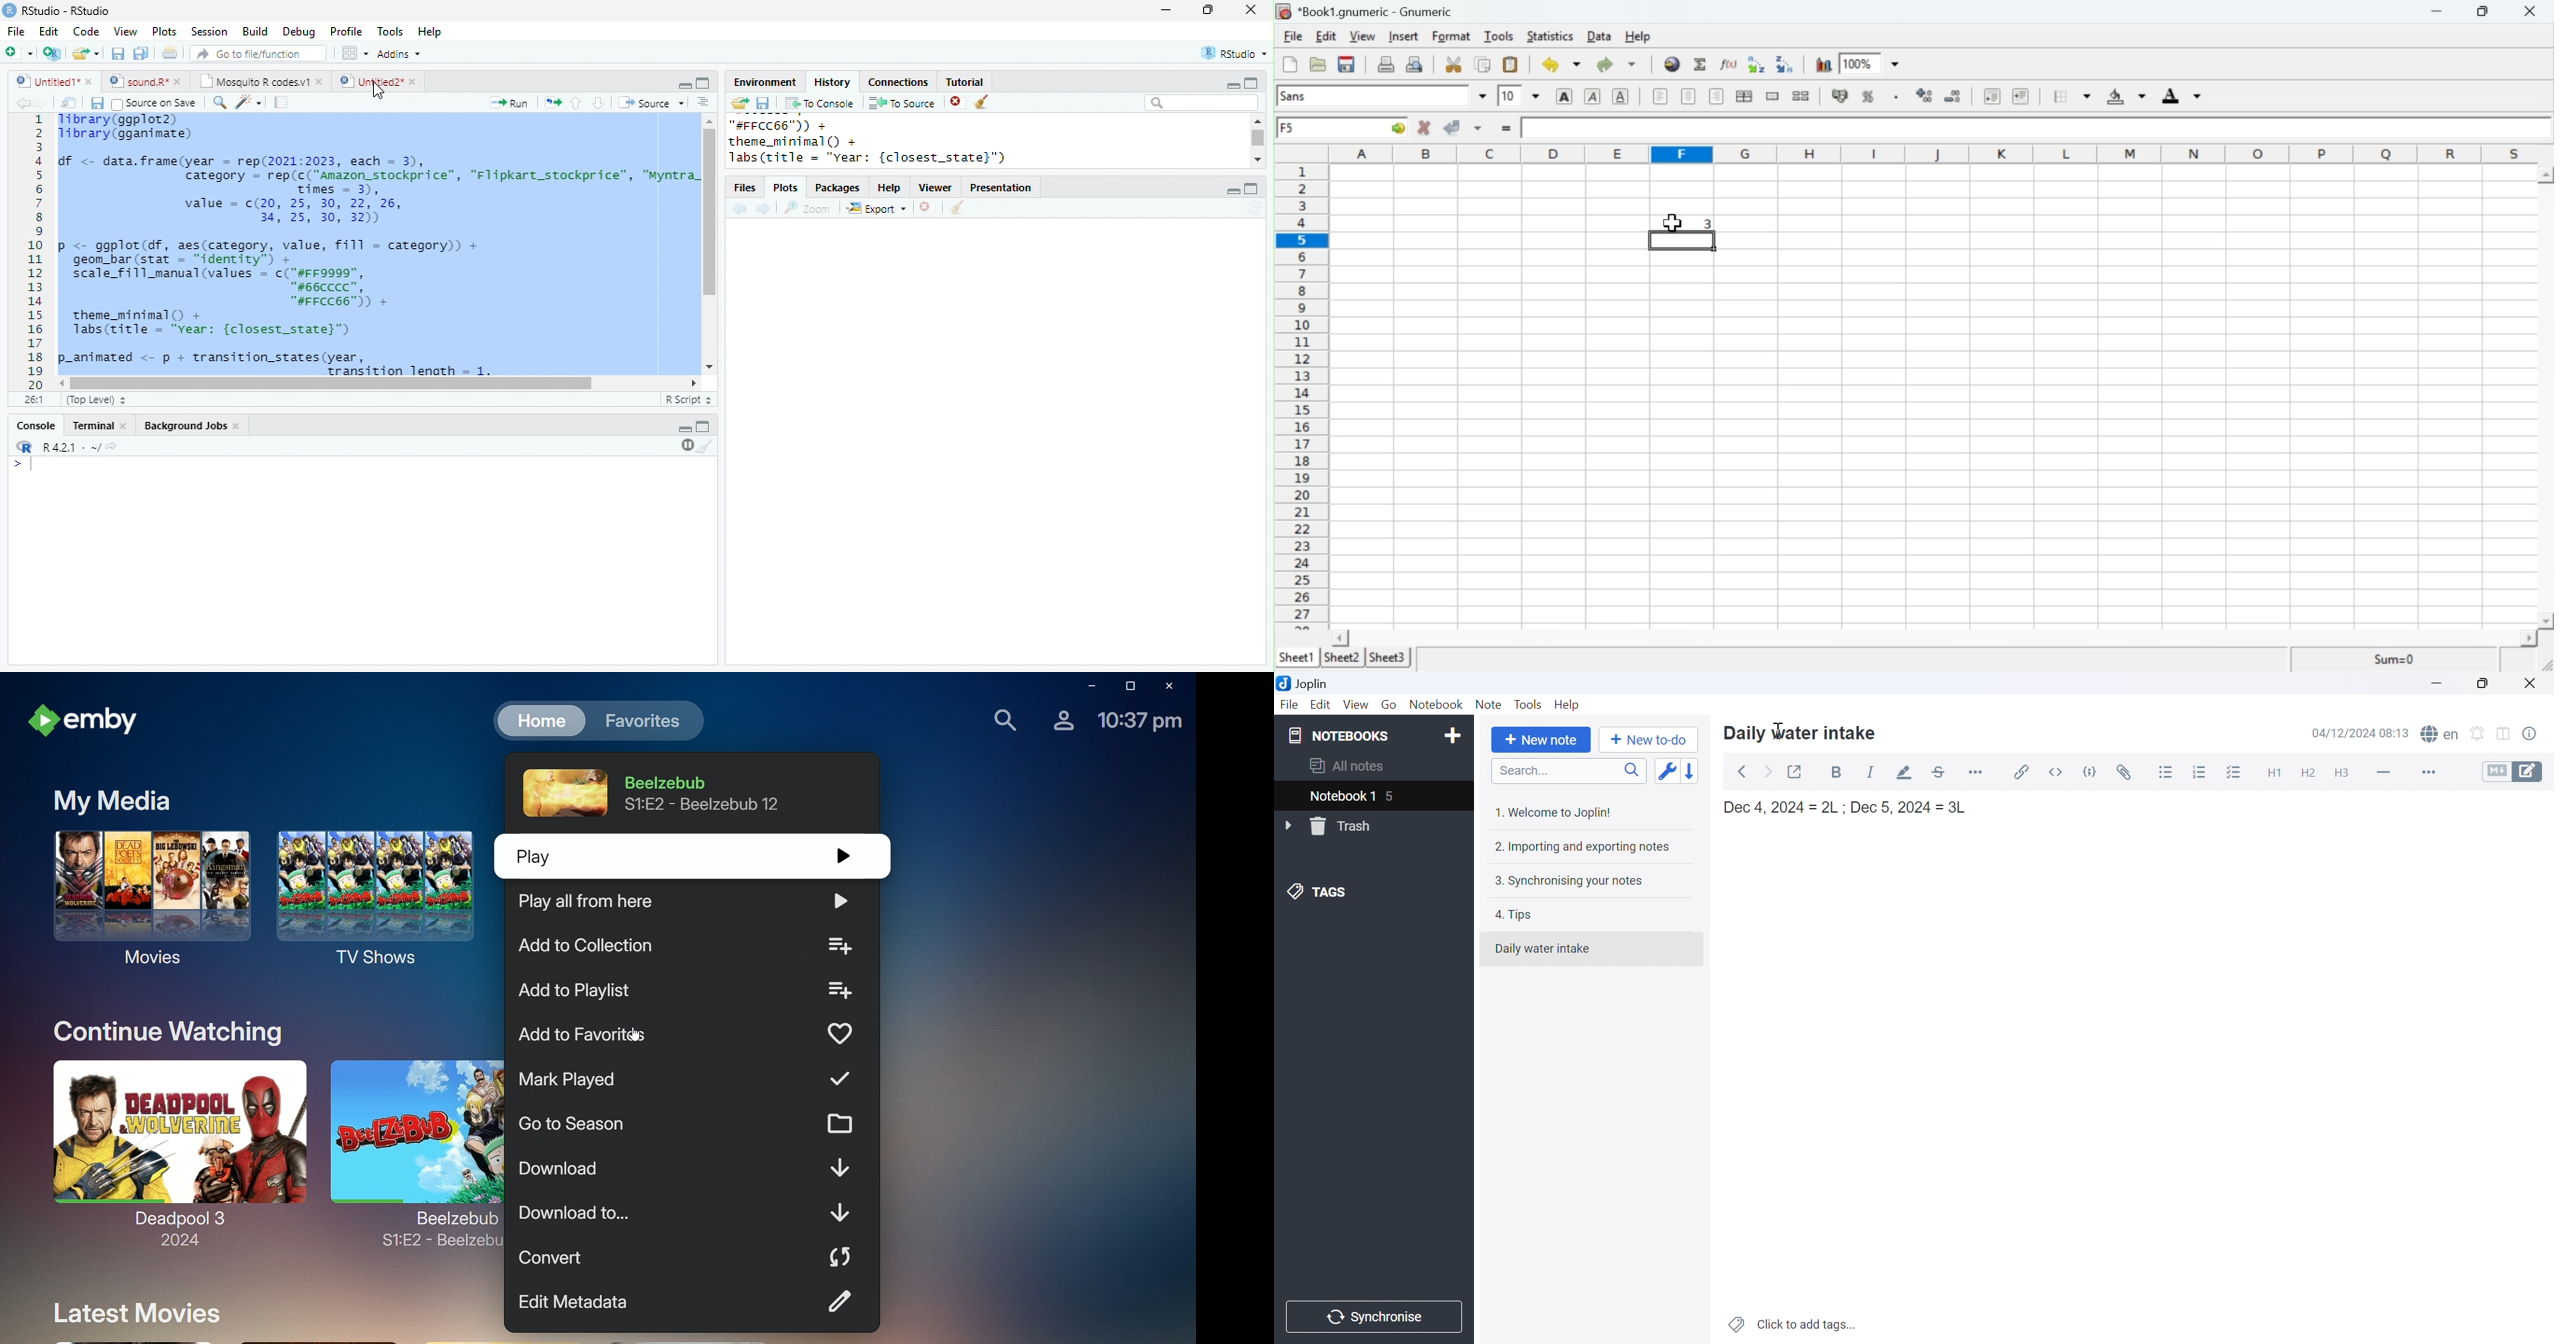  Describe the element at coordinates (959, 207) in the screenshot. I see `clear` at that location.